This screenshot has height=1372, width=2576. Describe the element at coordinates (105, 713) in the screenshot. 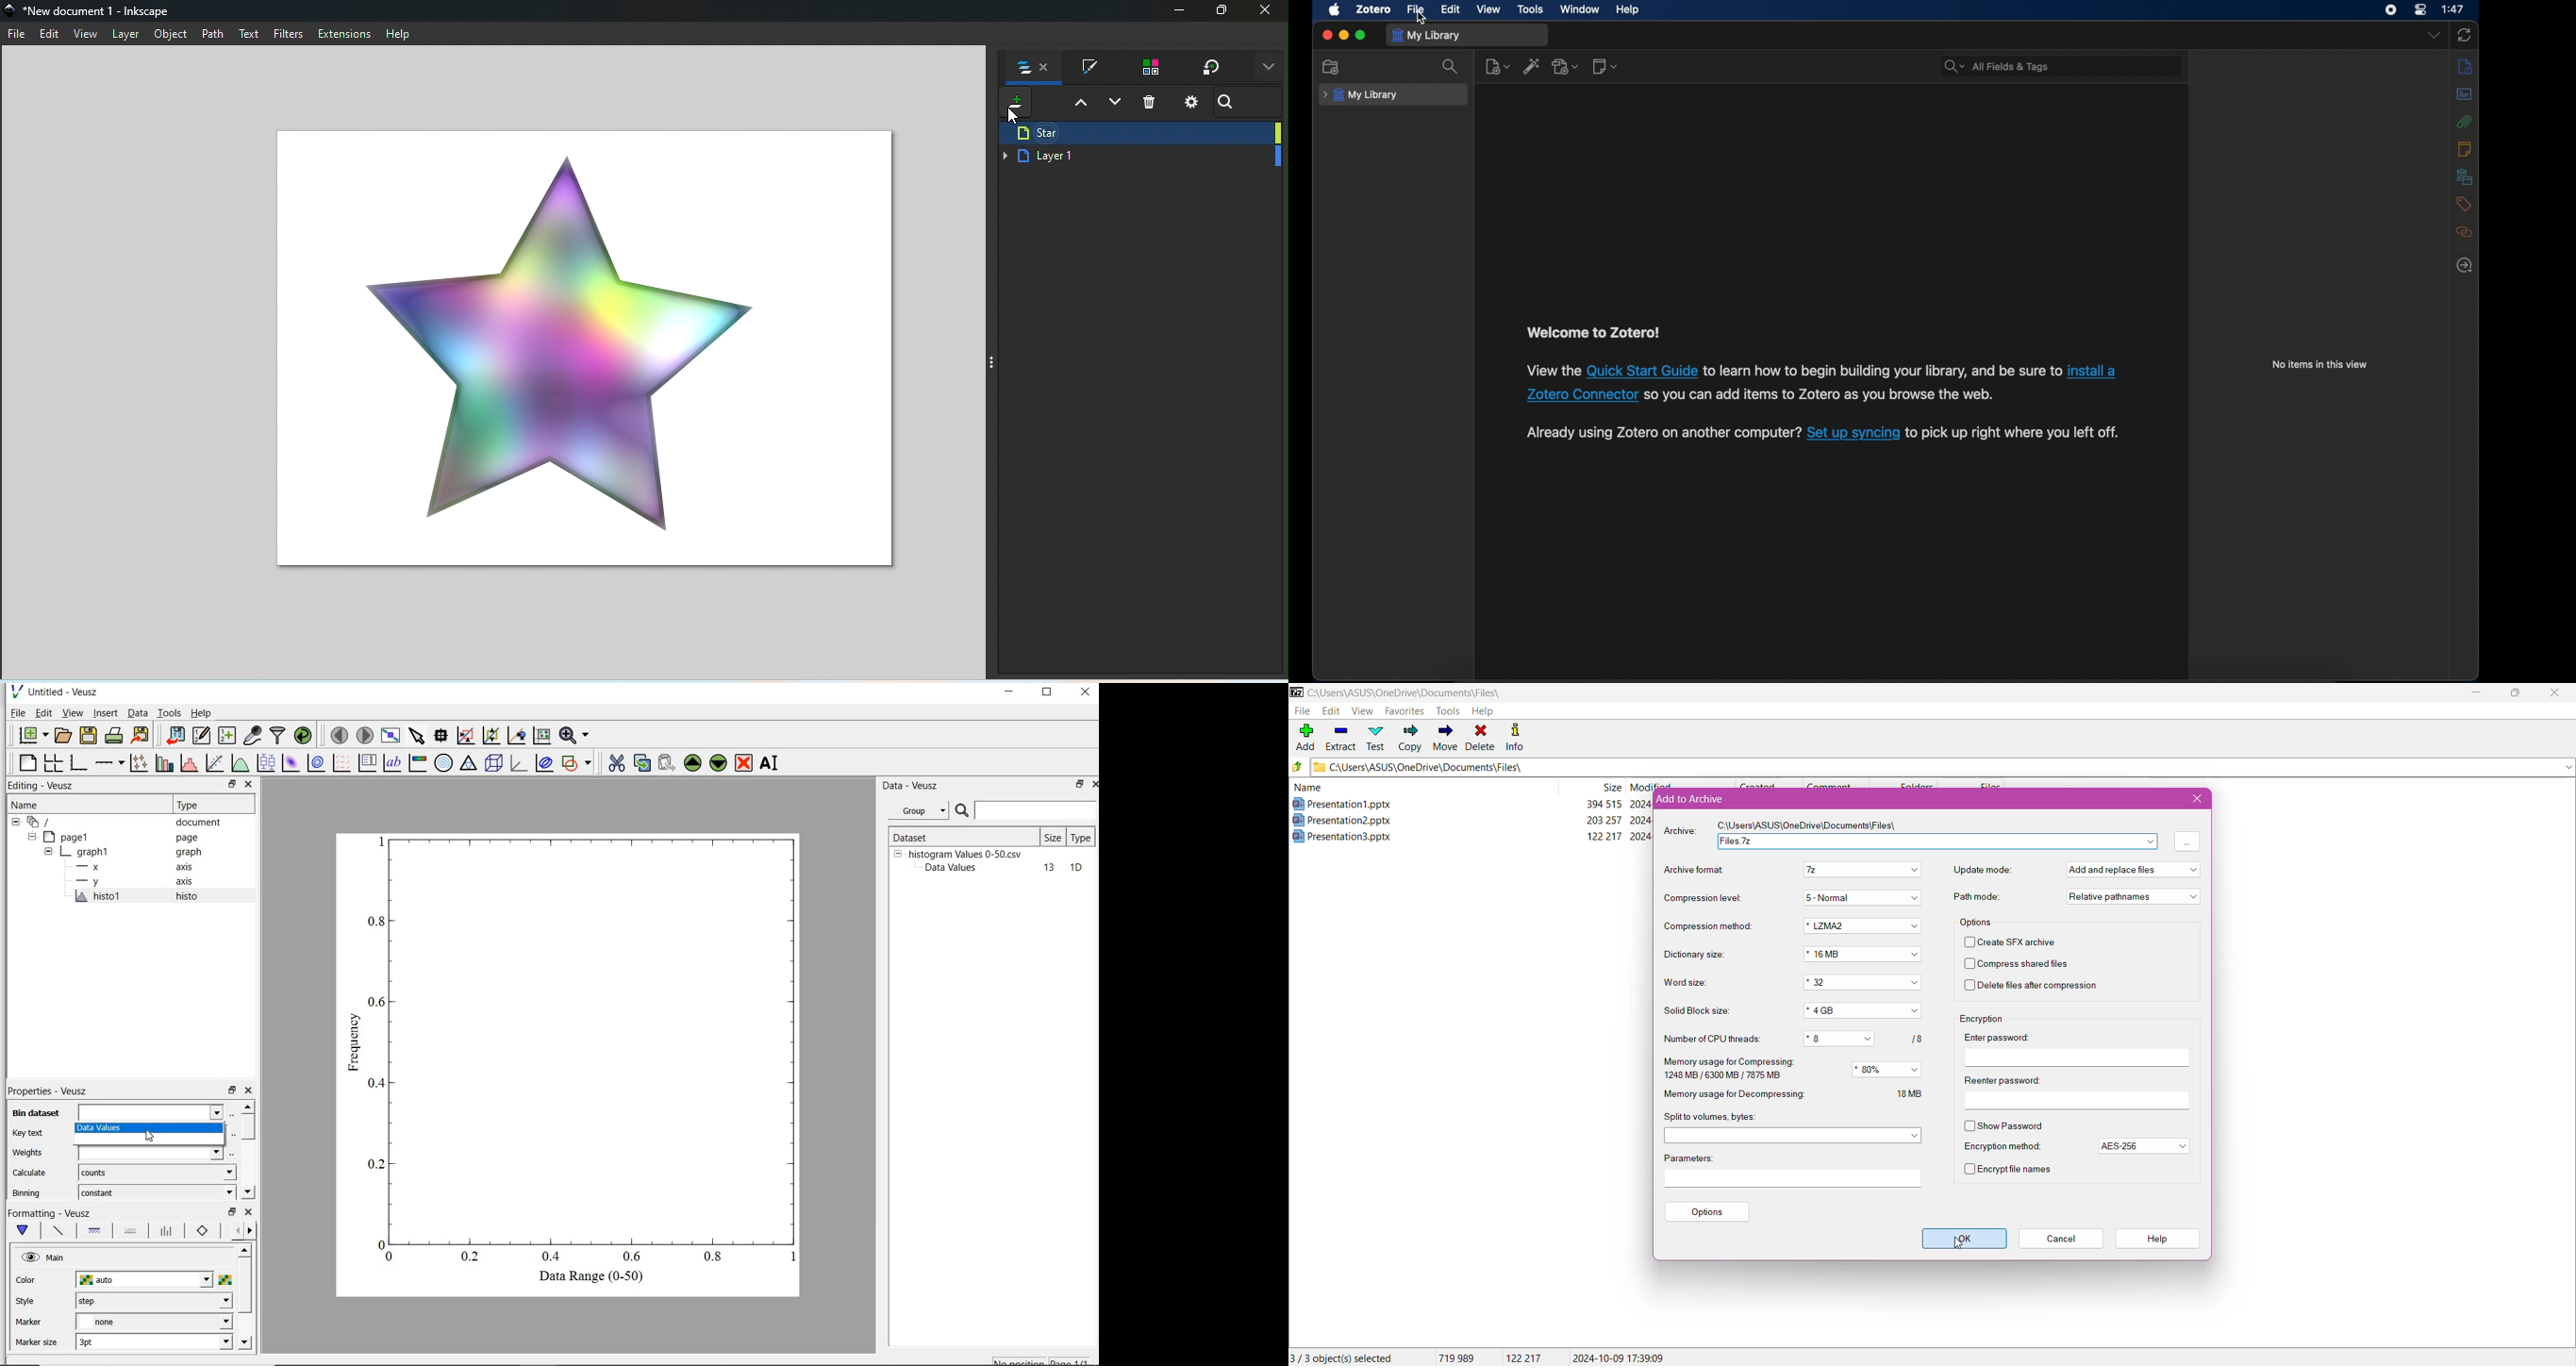

I see `insert` at that location.